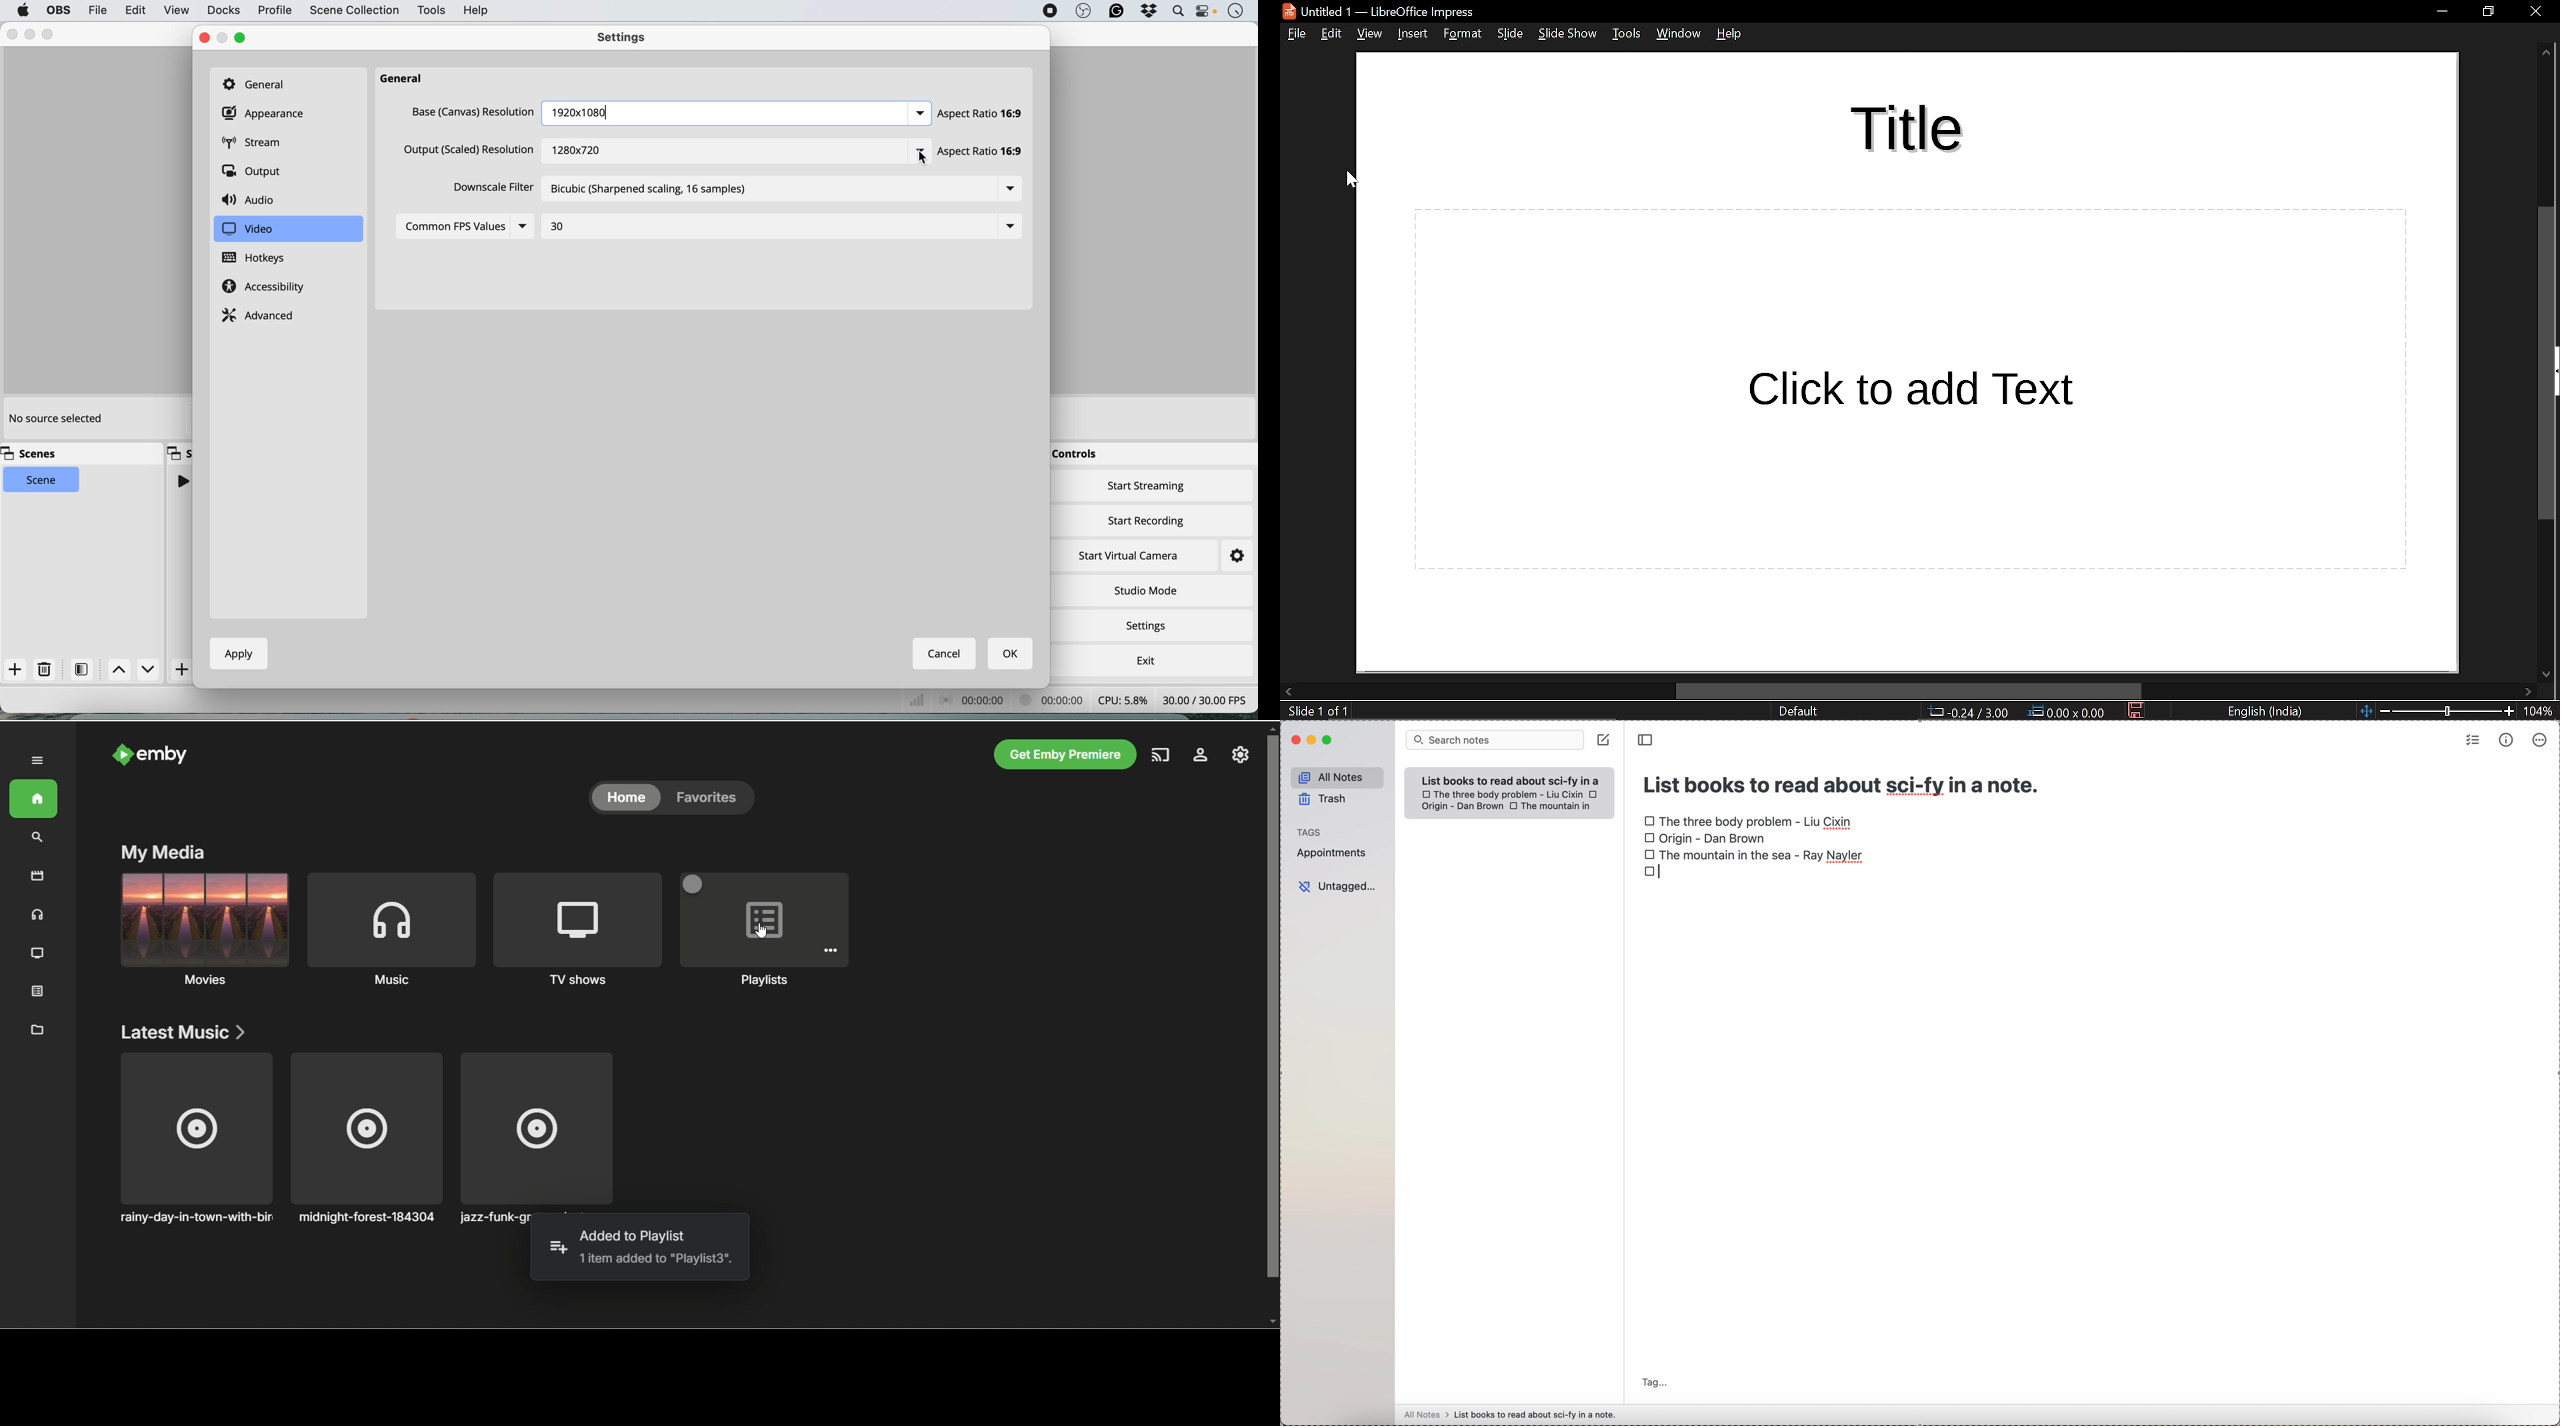 Image resolution: width=2576 pixels, height=1428 pixels. Describe the element at coordinates (224, 38) in the screenshot. I see `minimize` at that location.